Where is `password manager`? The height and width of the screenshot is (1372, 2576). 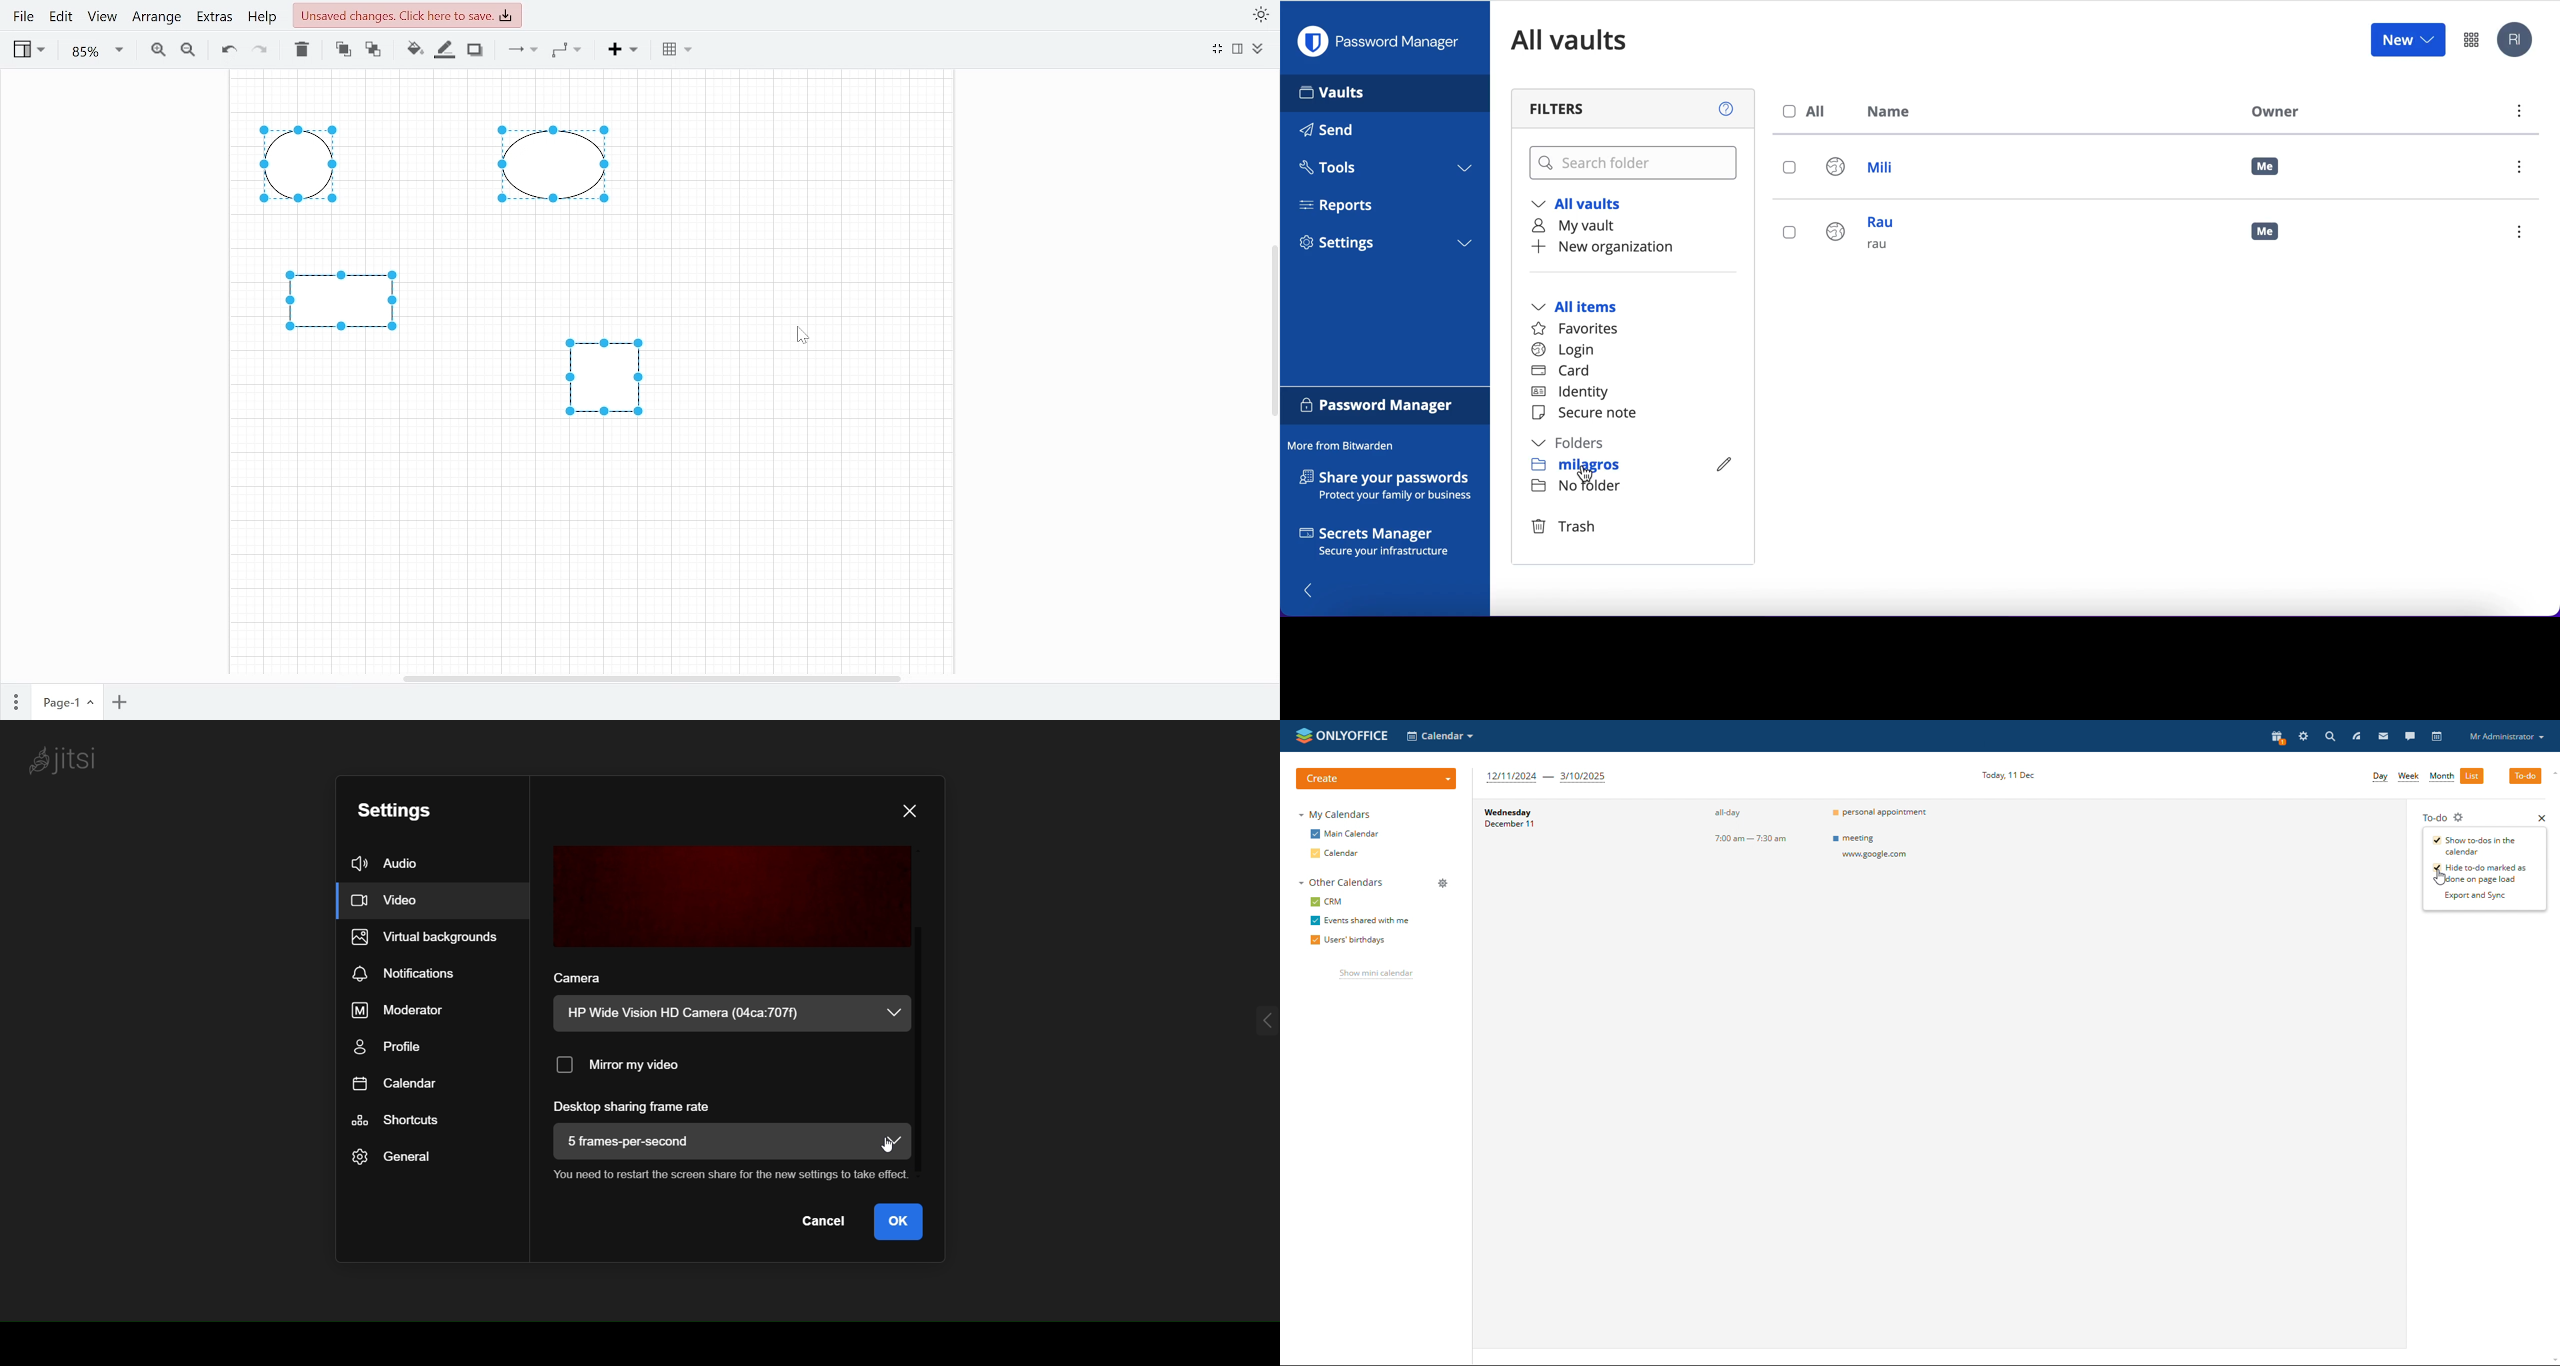 password manager is located at coordinates (1383, 42).